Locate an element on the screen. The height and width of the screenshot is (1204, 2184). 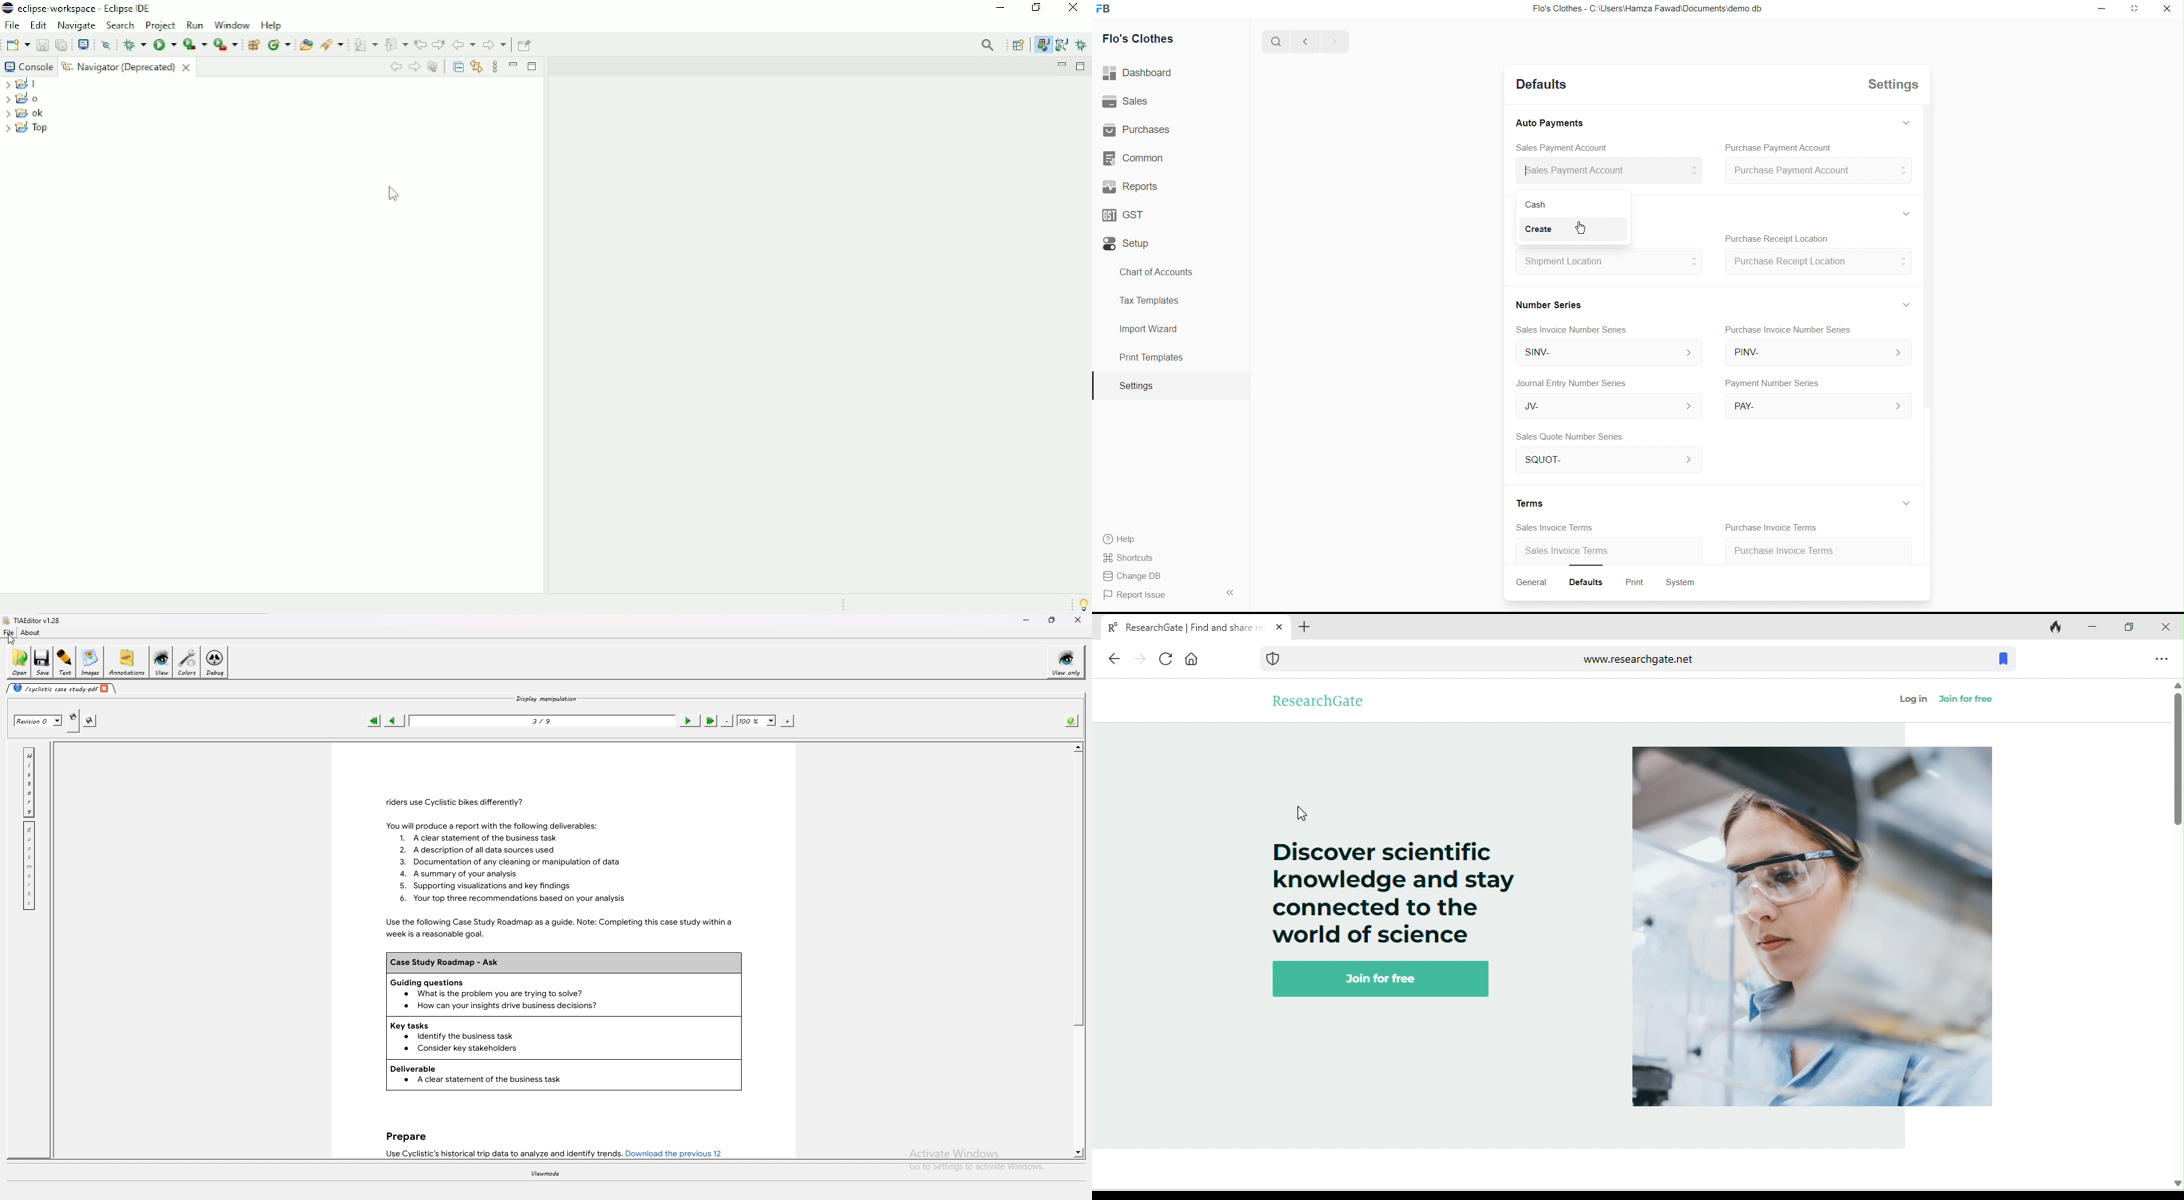
Setup is located at coordinates (1129, 244).